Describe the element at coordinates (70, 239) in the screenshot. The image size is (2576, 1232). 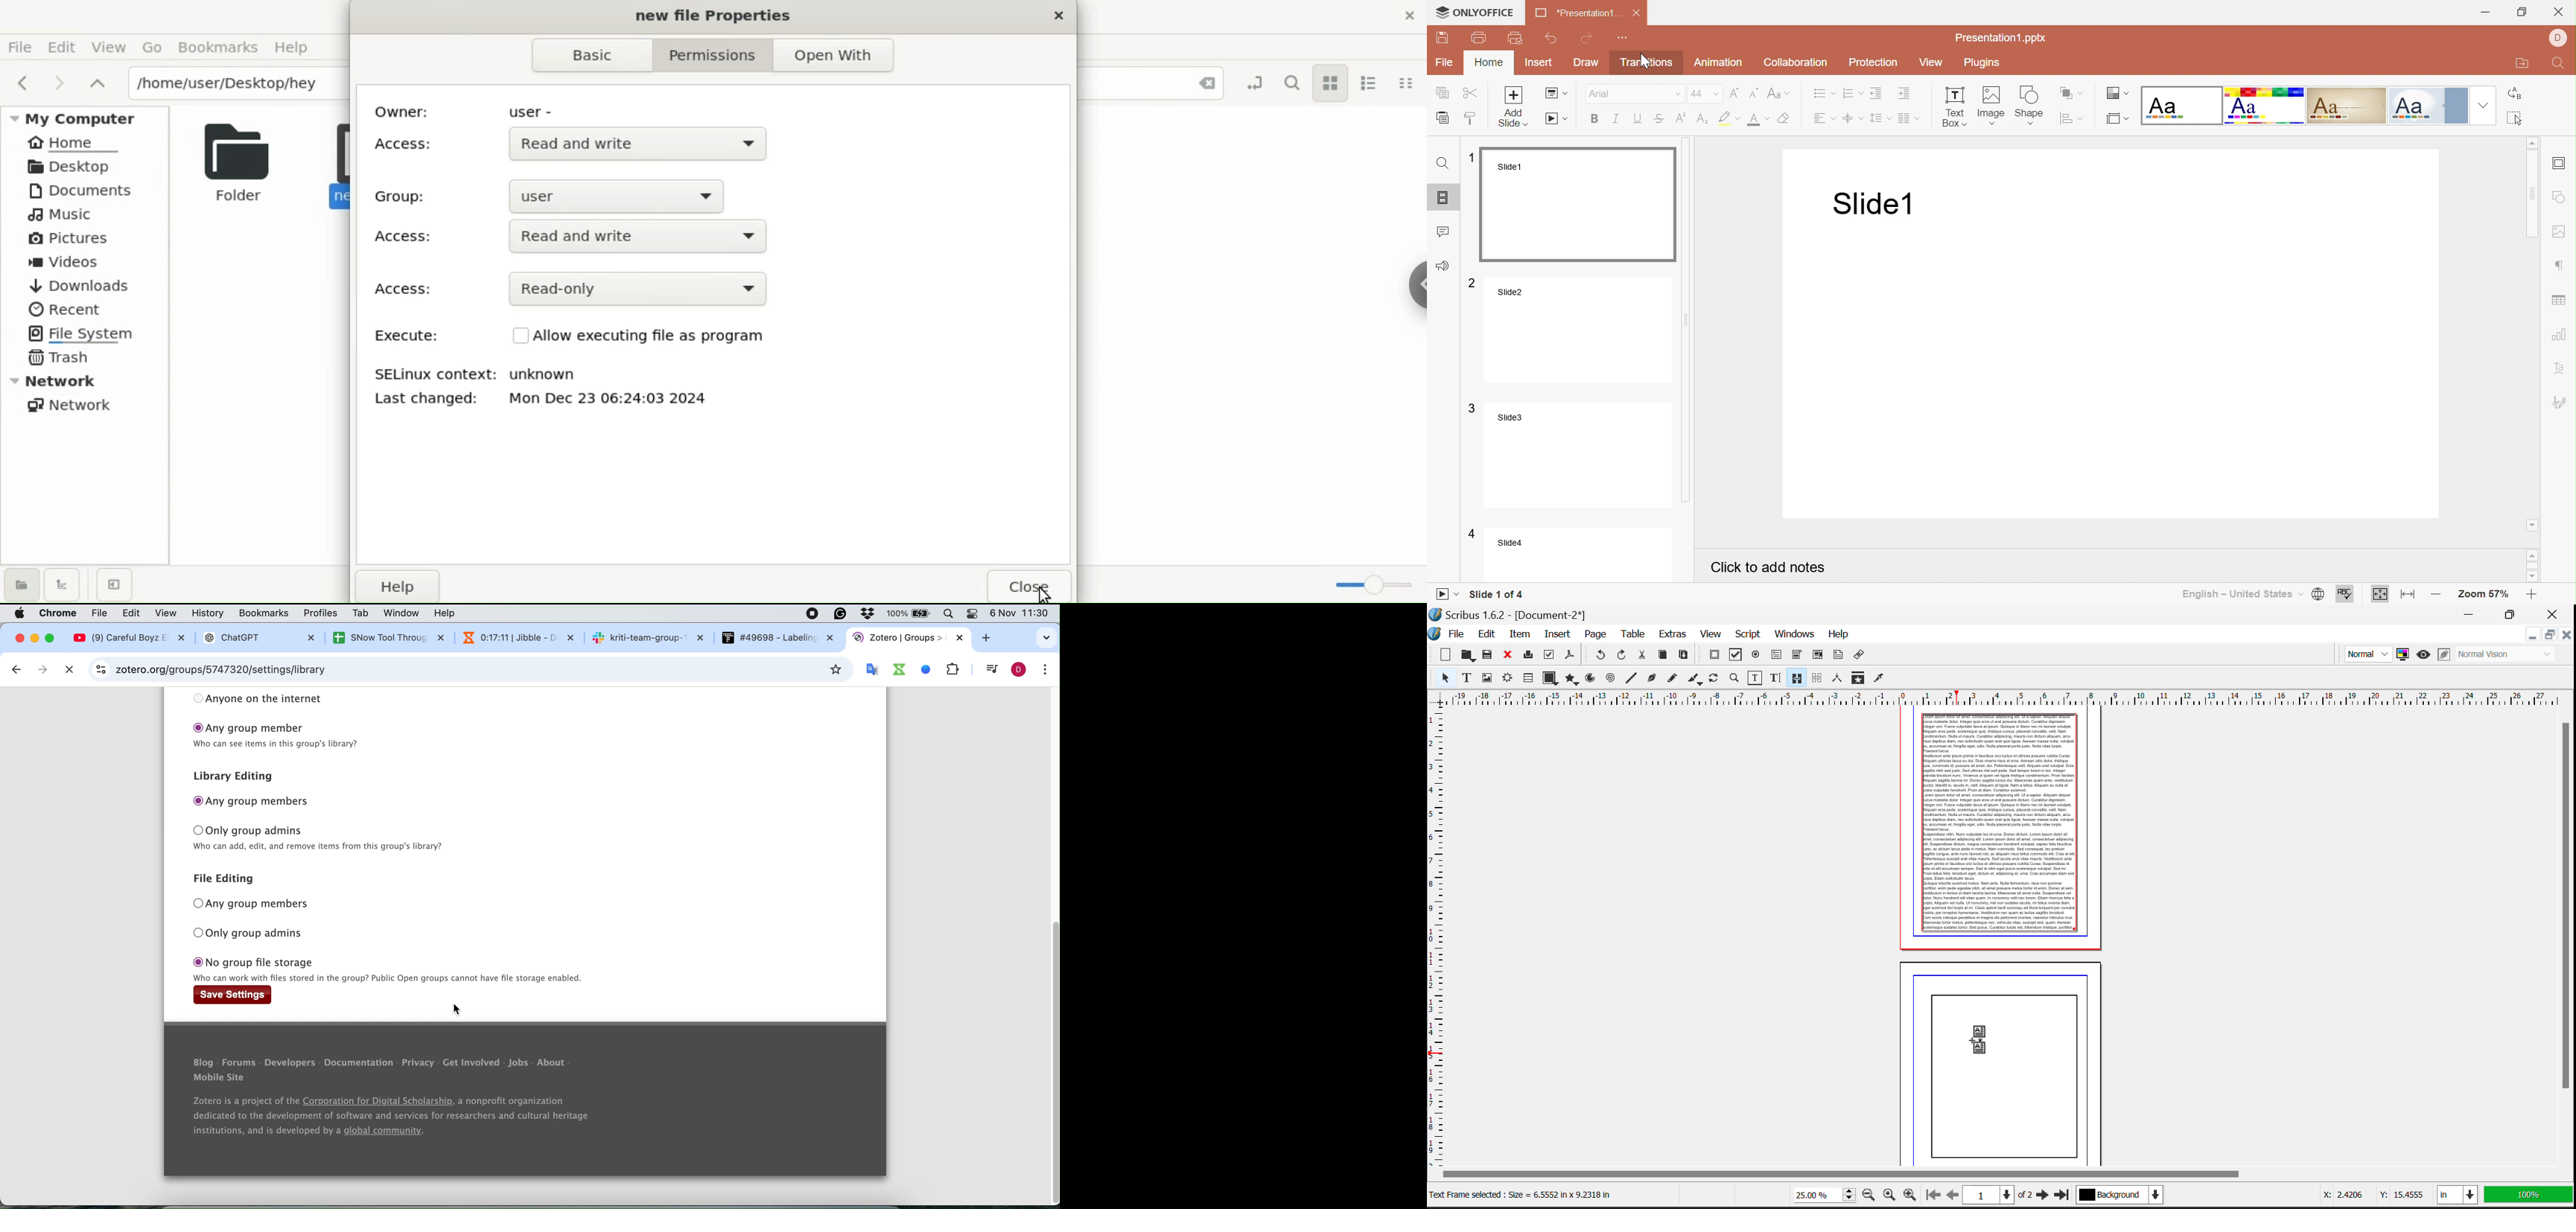
I see `Pictures` at that location.